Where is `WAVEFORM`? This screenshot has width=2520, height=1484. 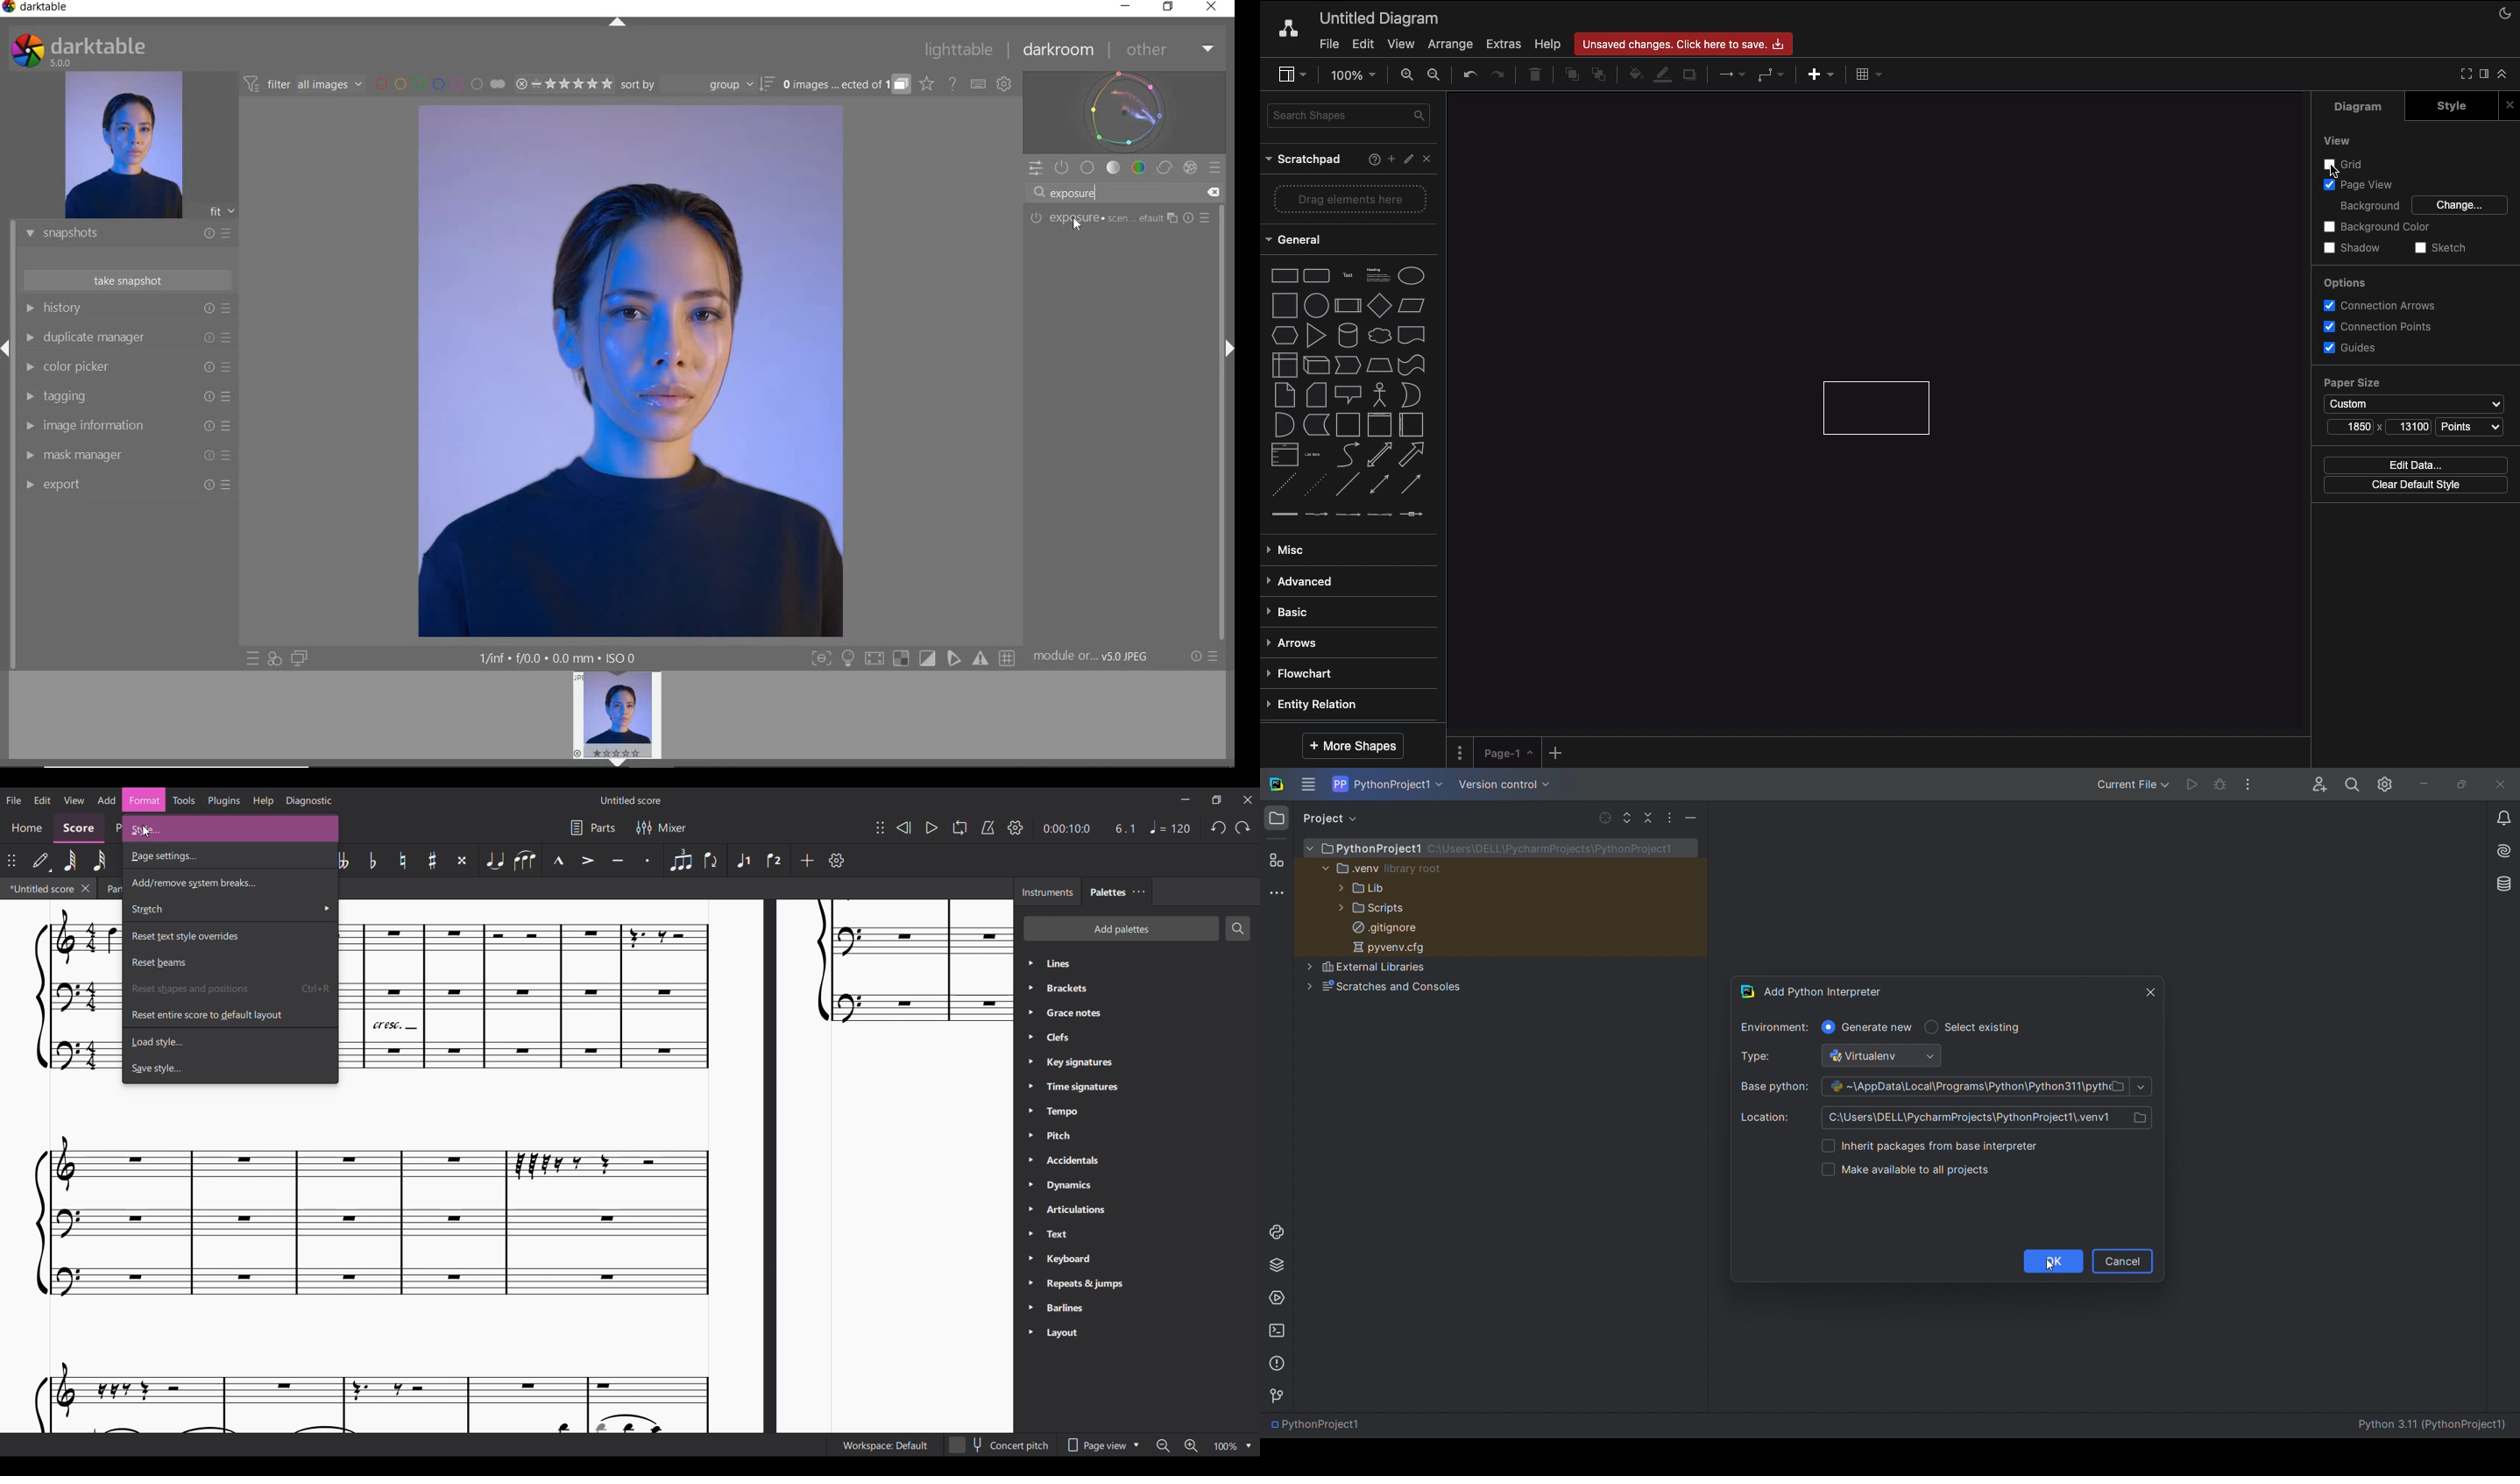 WAVEFORM is located at coordinates (1125, 111).